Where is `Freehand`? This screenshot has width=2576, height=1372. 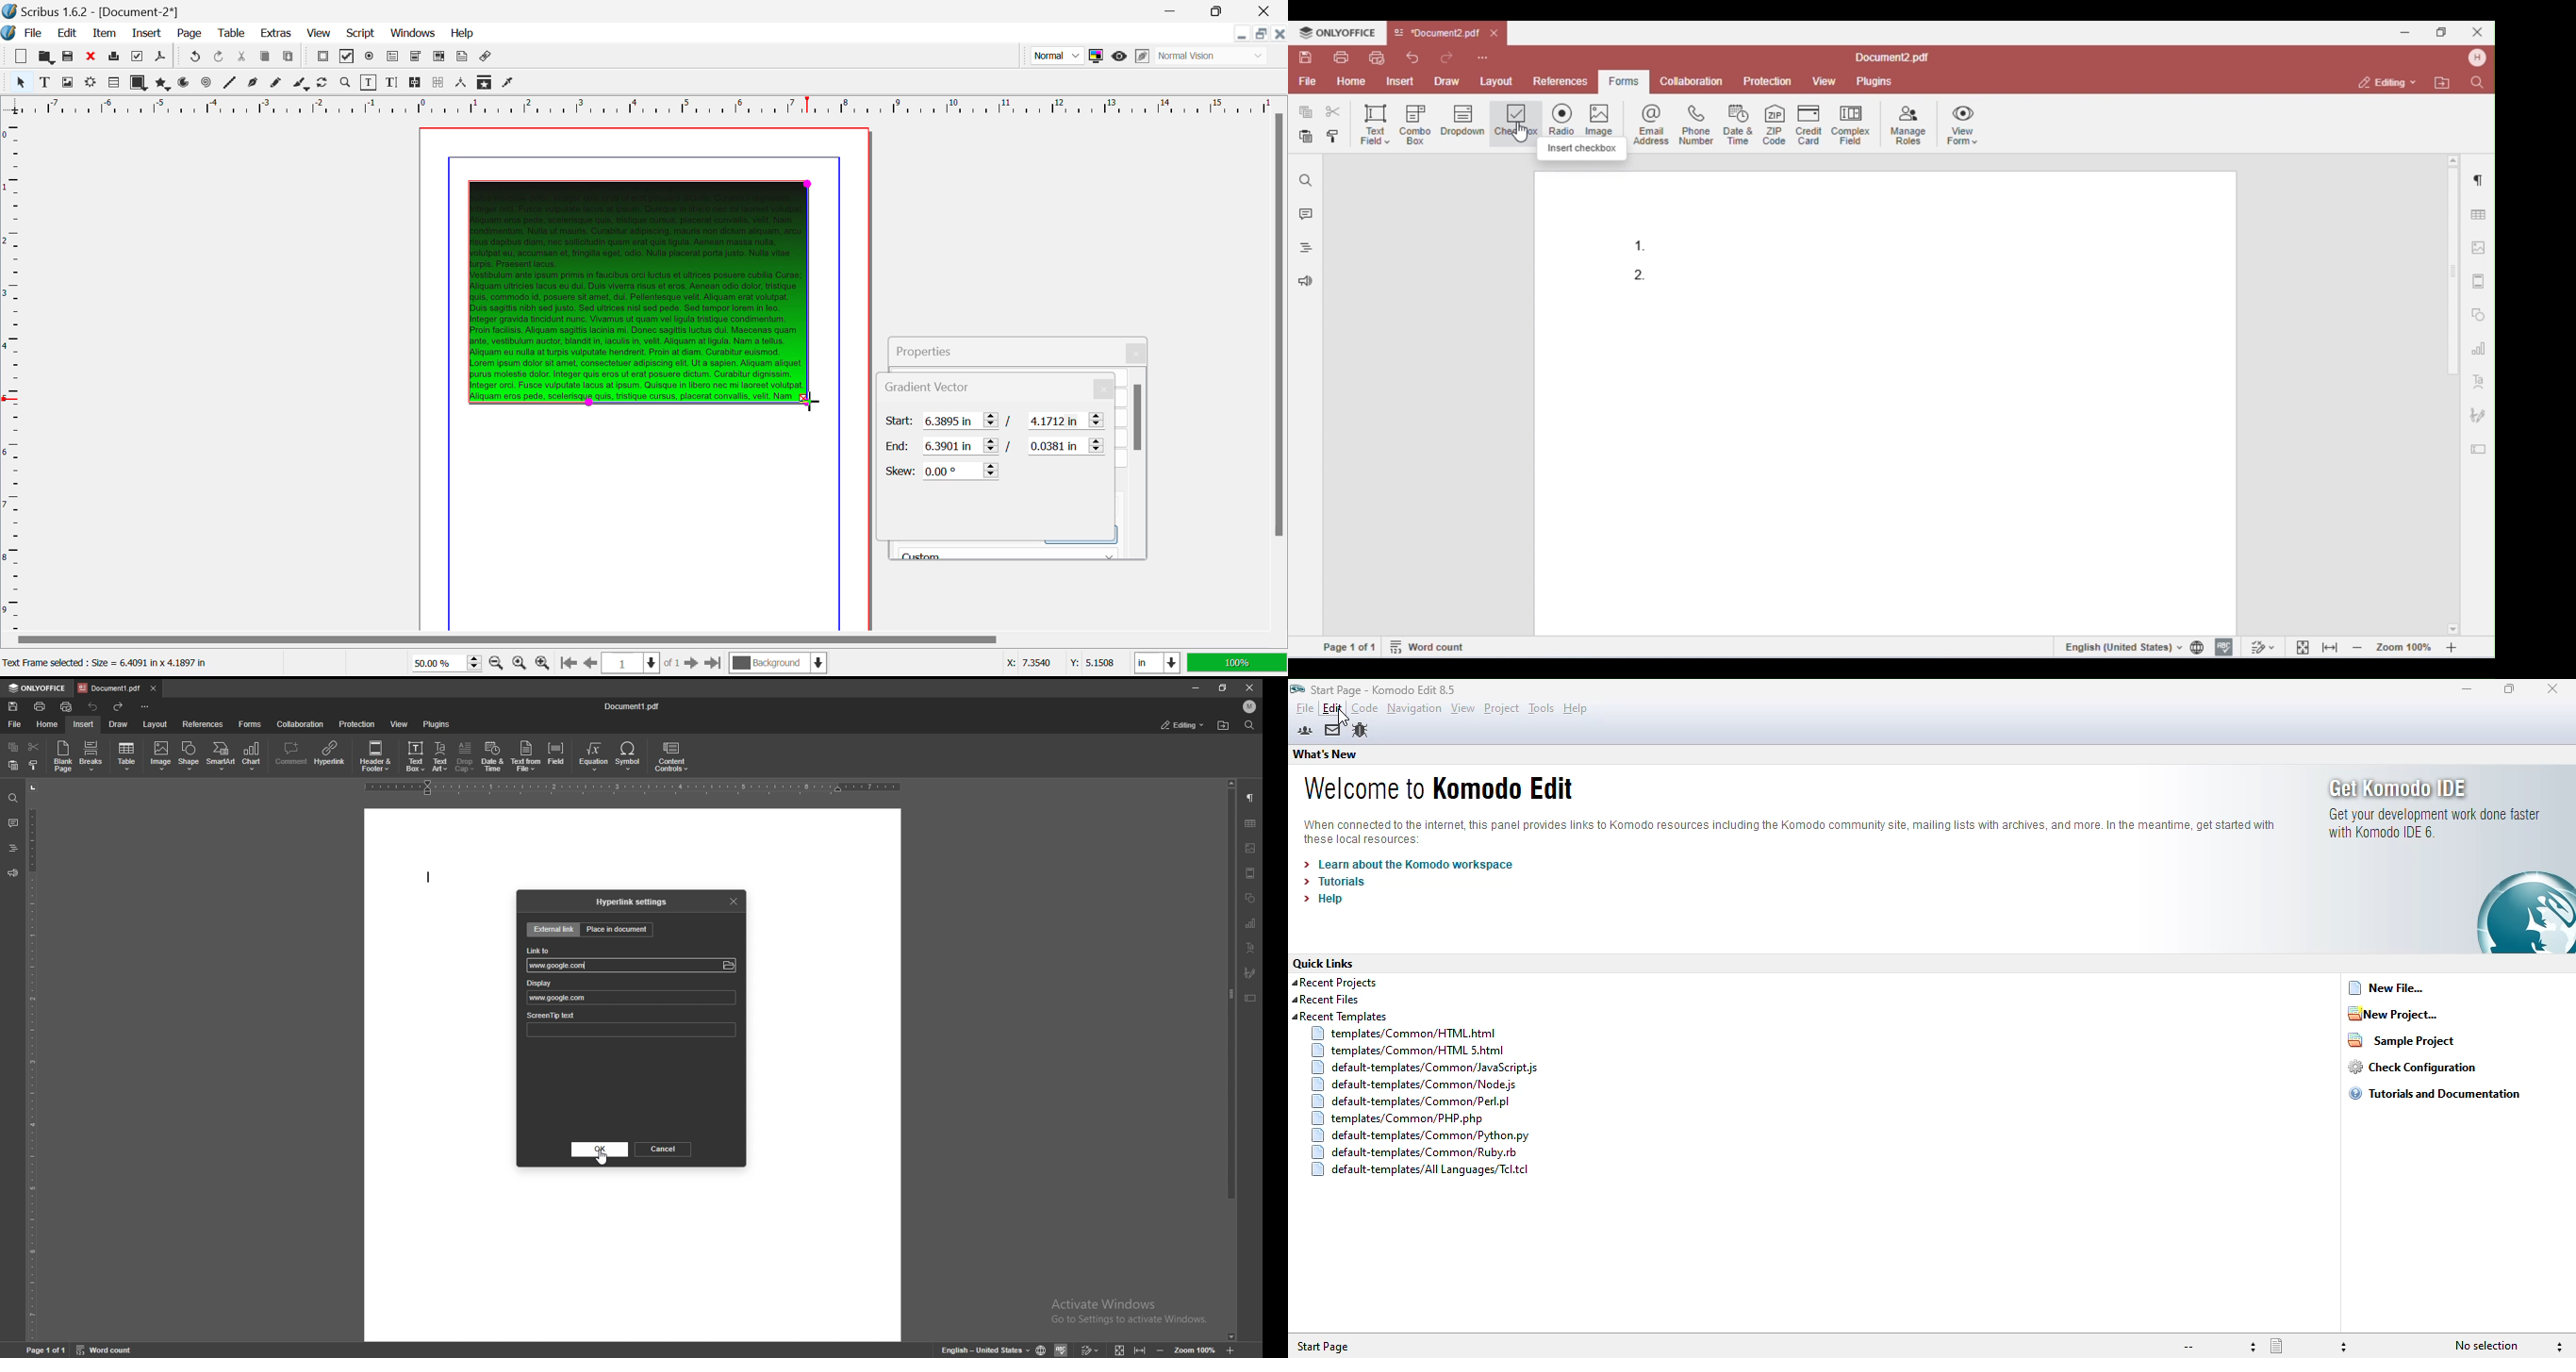
Freehand is located at coordinates (278, 84).